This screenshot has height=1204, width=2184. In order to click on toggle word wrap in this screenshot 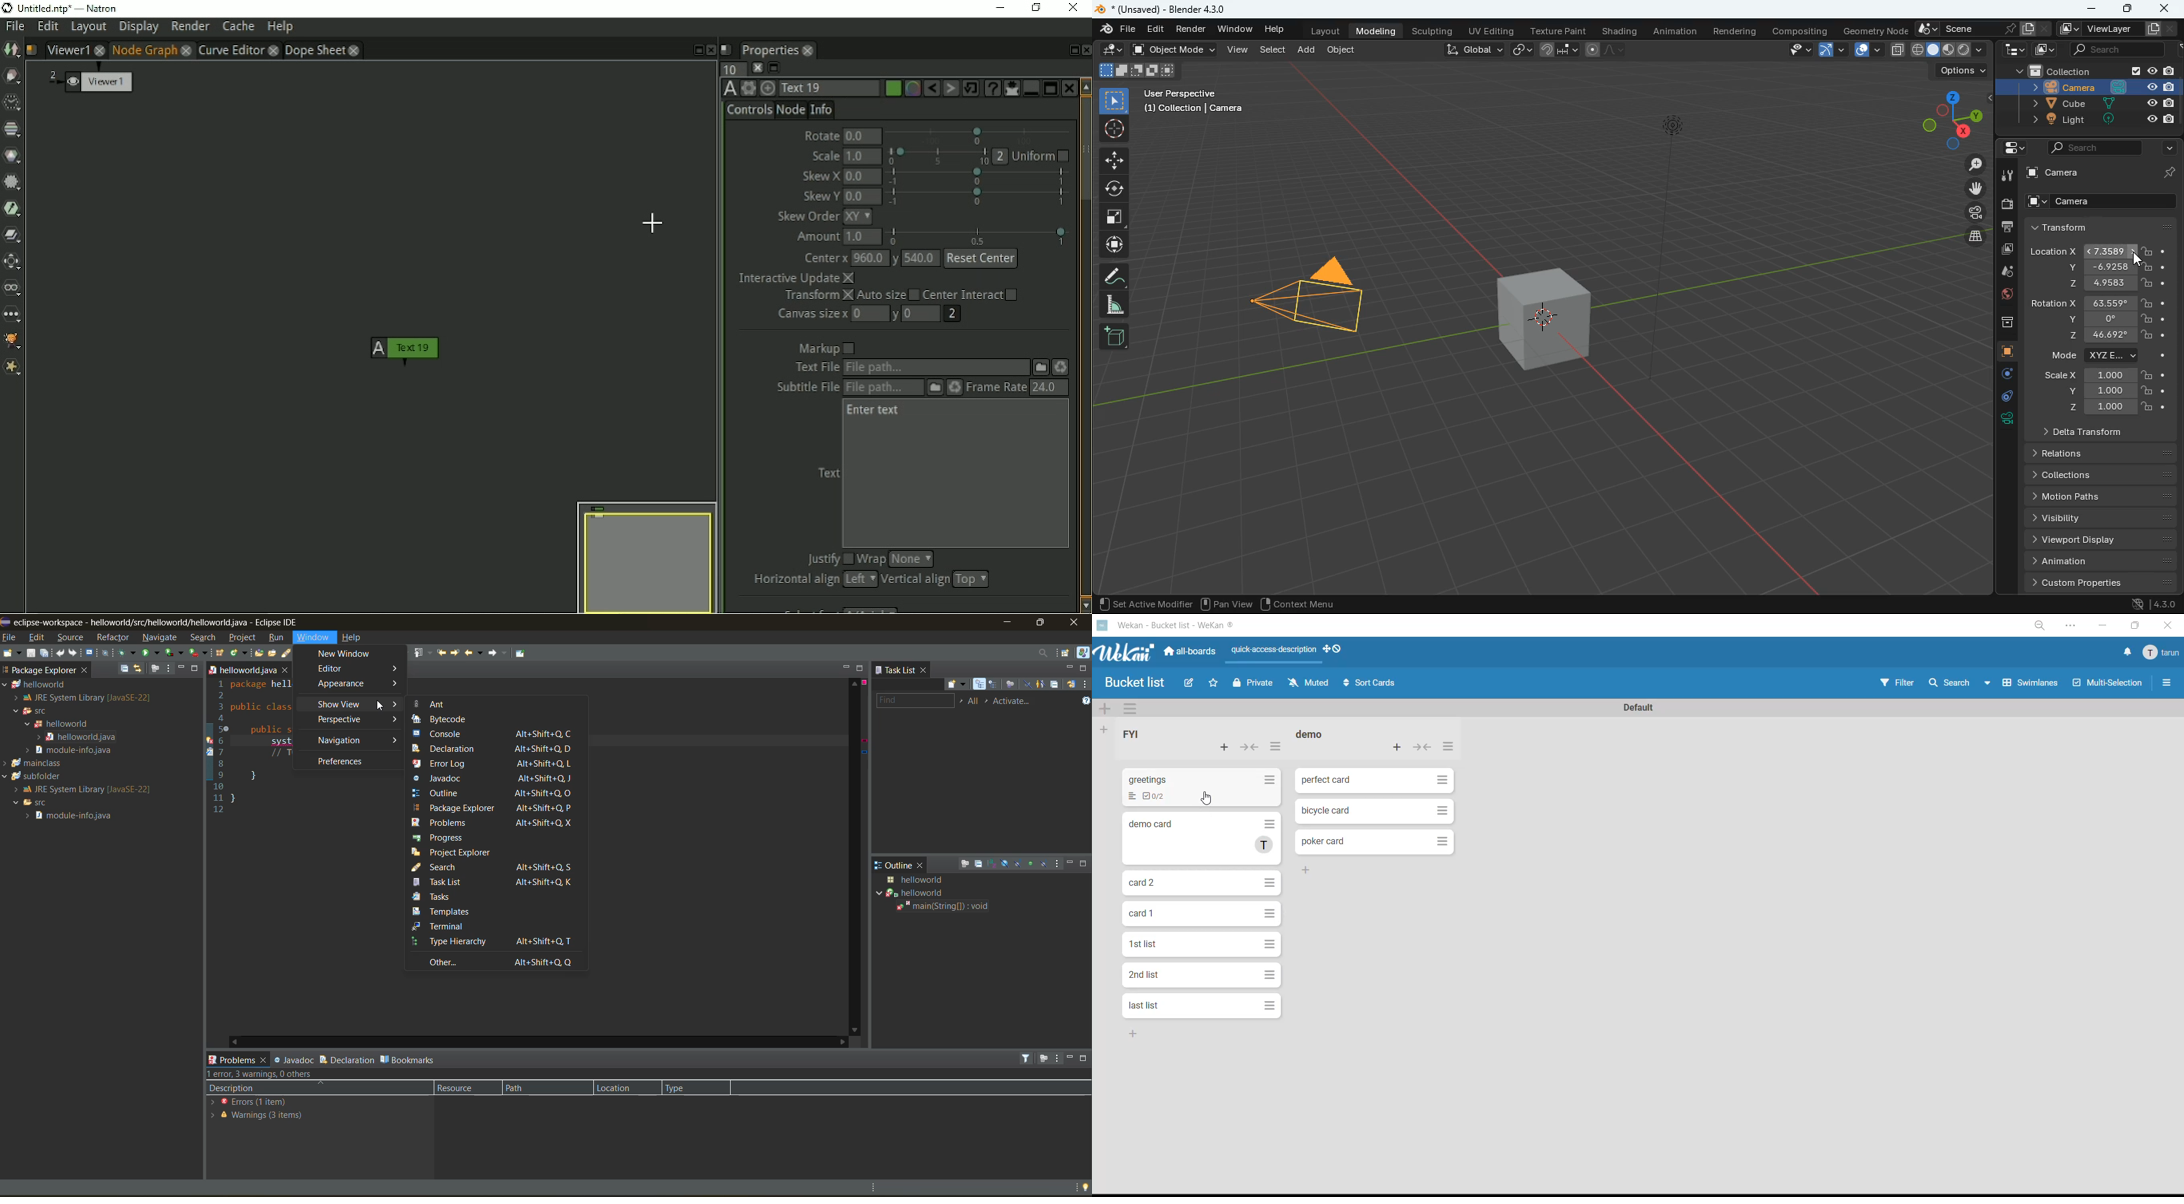, I will do `click(350, 653)`.